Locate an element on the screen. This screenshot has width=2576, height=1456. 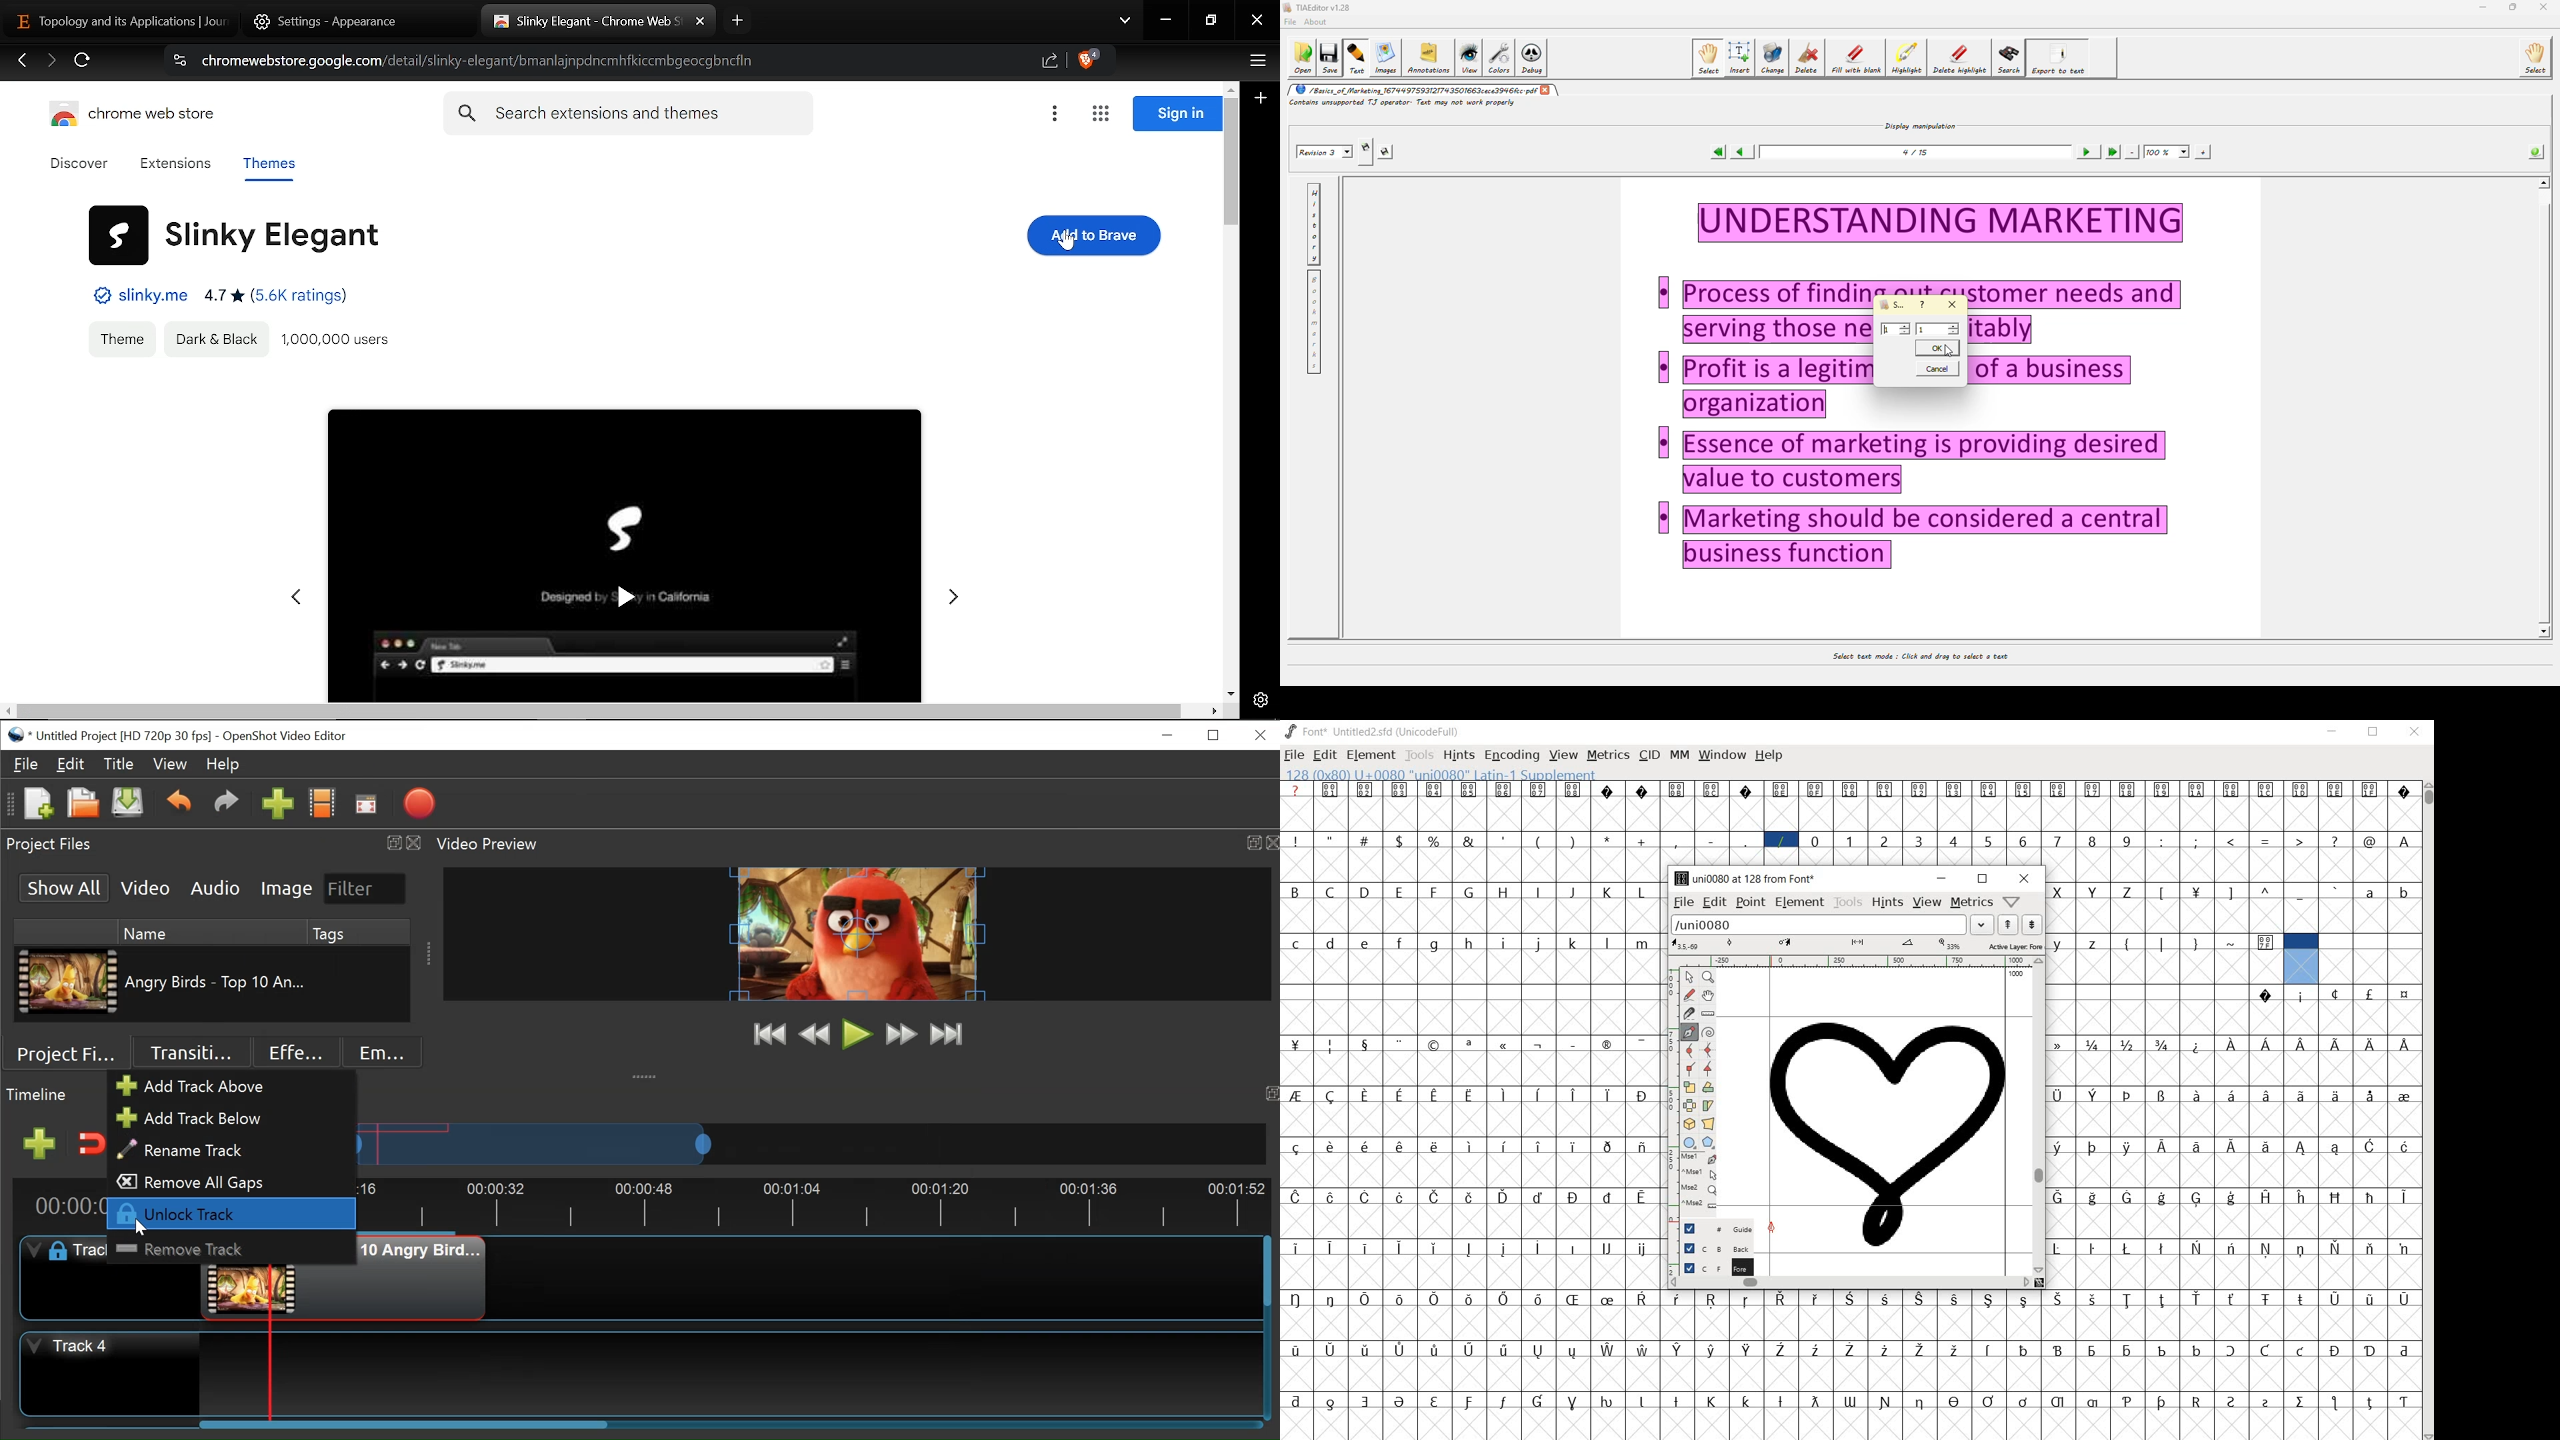
glyph is located at coordinates (1574, 1248).